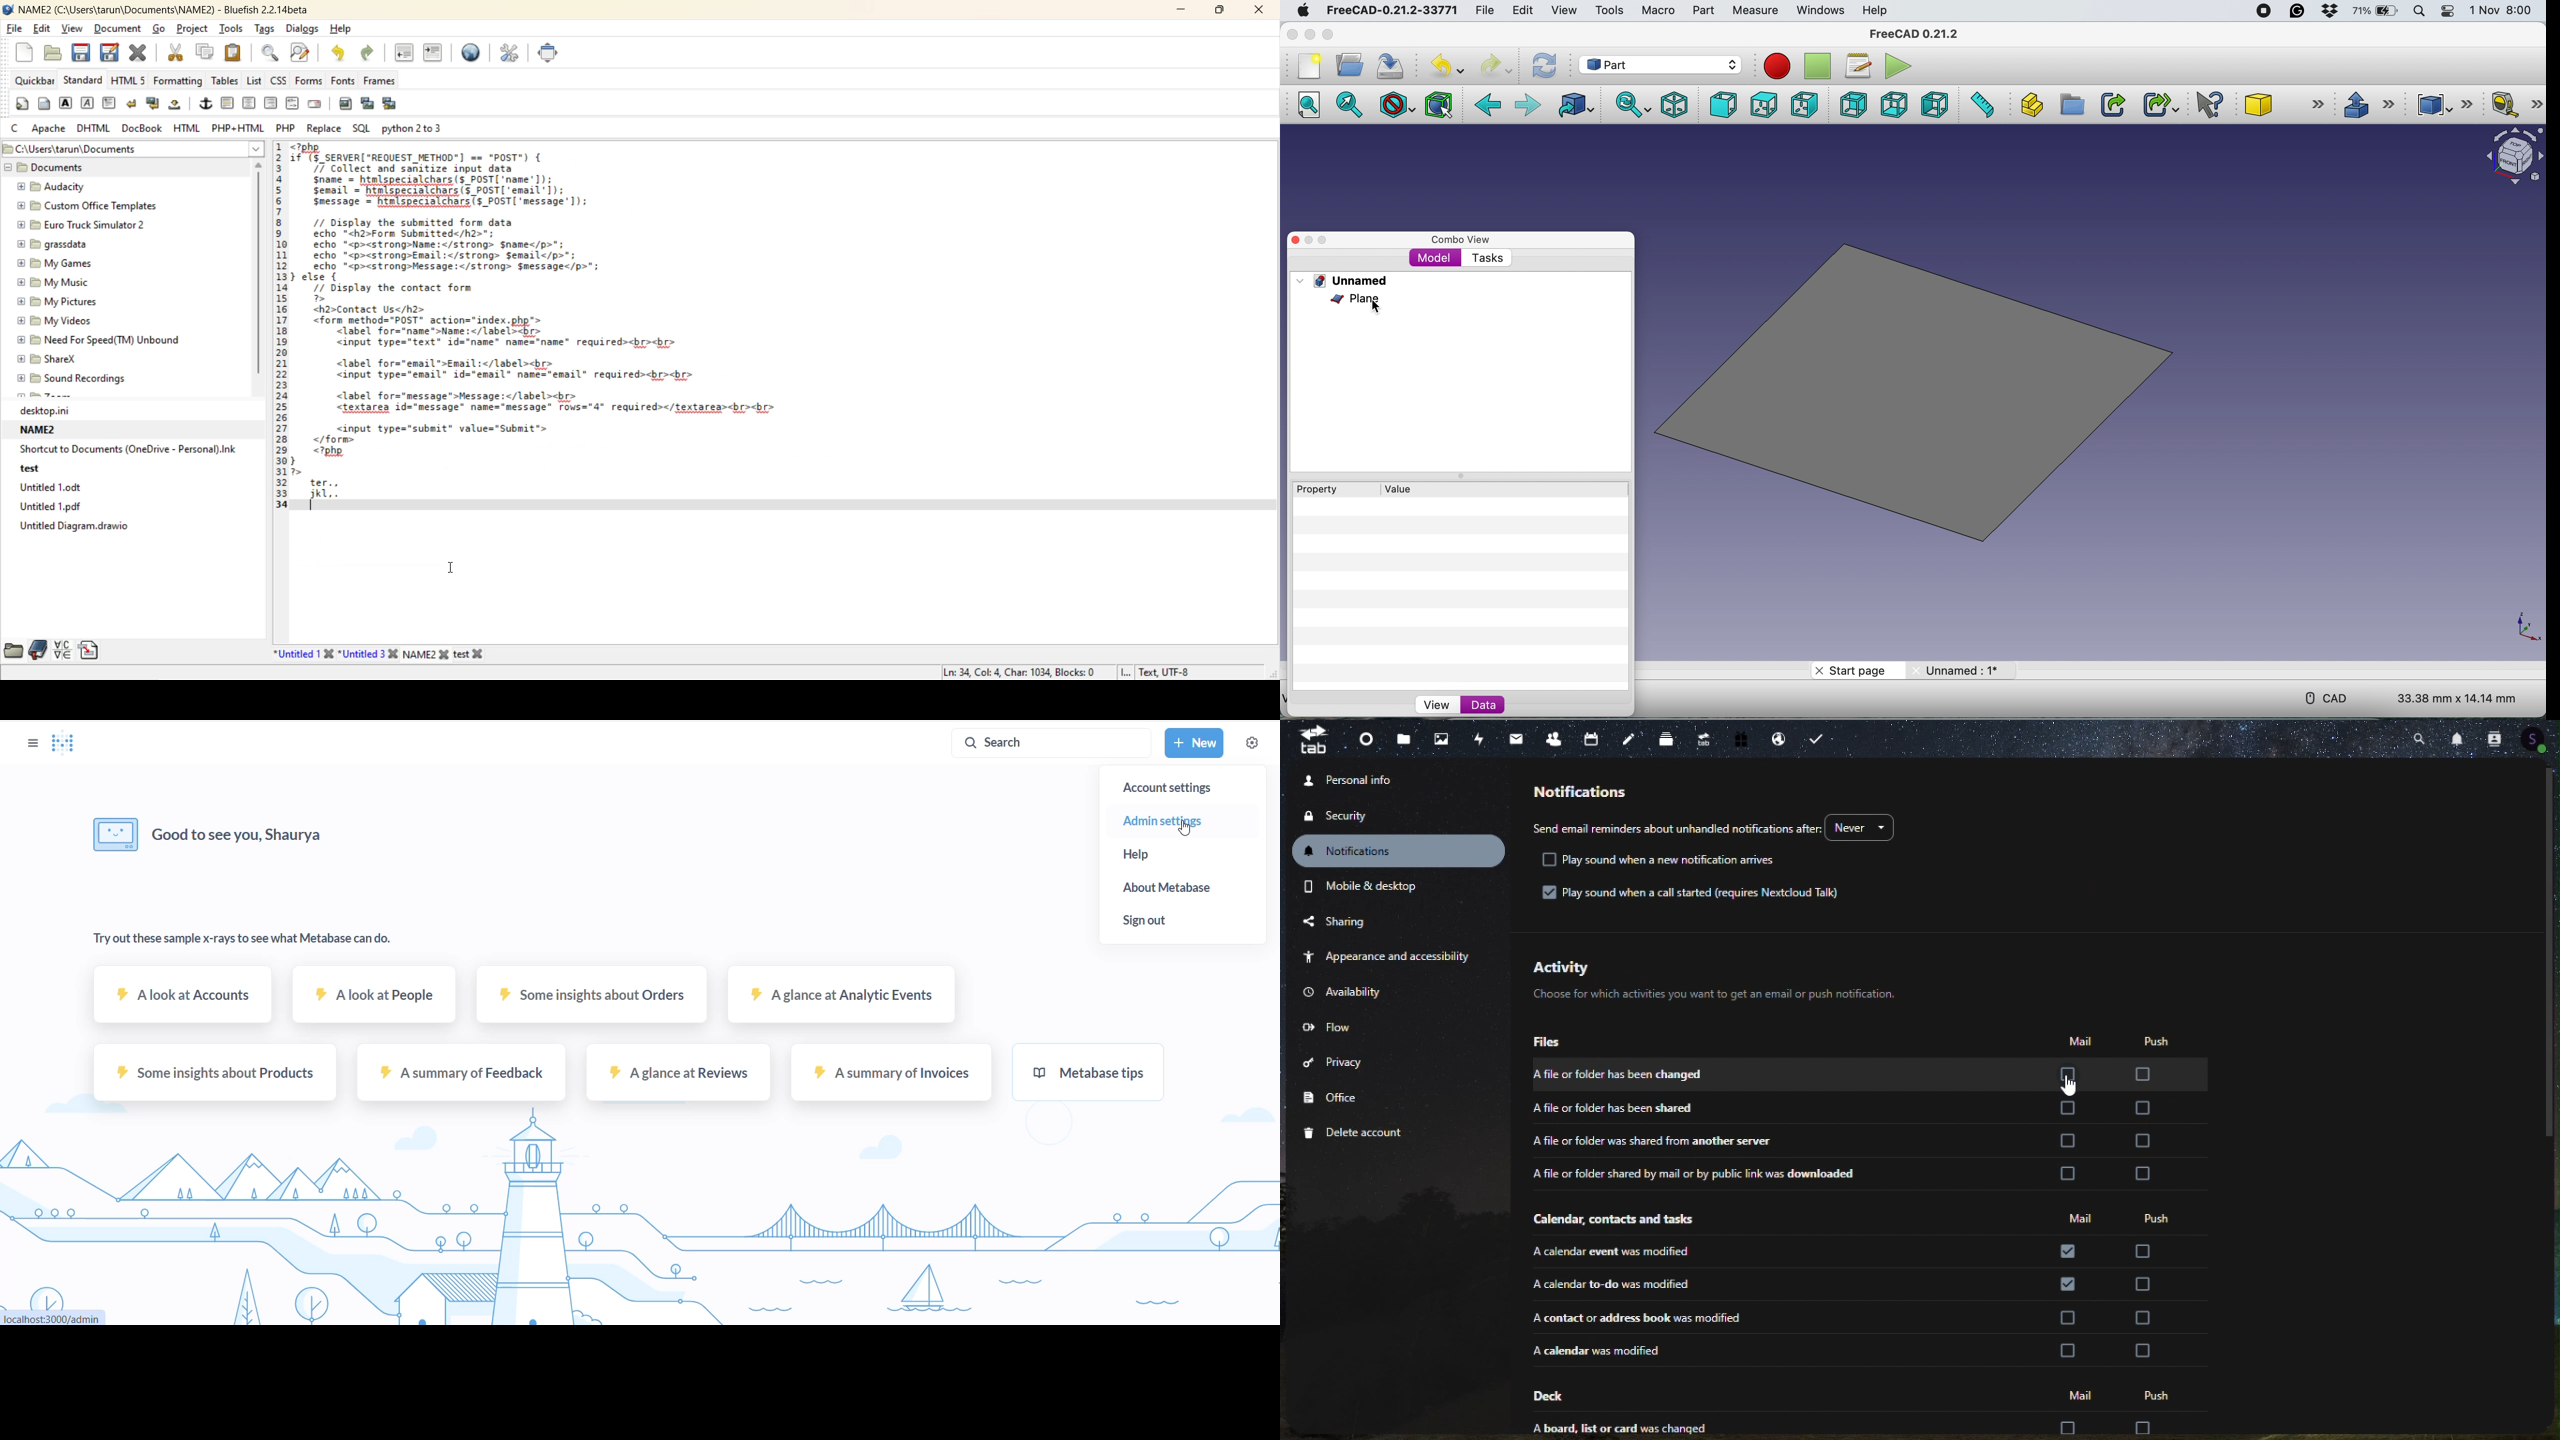  Describe the element at coordinates (2448, 102) in the screenshot. I see `compound tools` at that location.